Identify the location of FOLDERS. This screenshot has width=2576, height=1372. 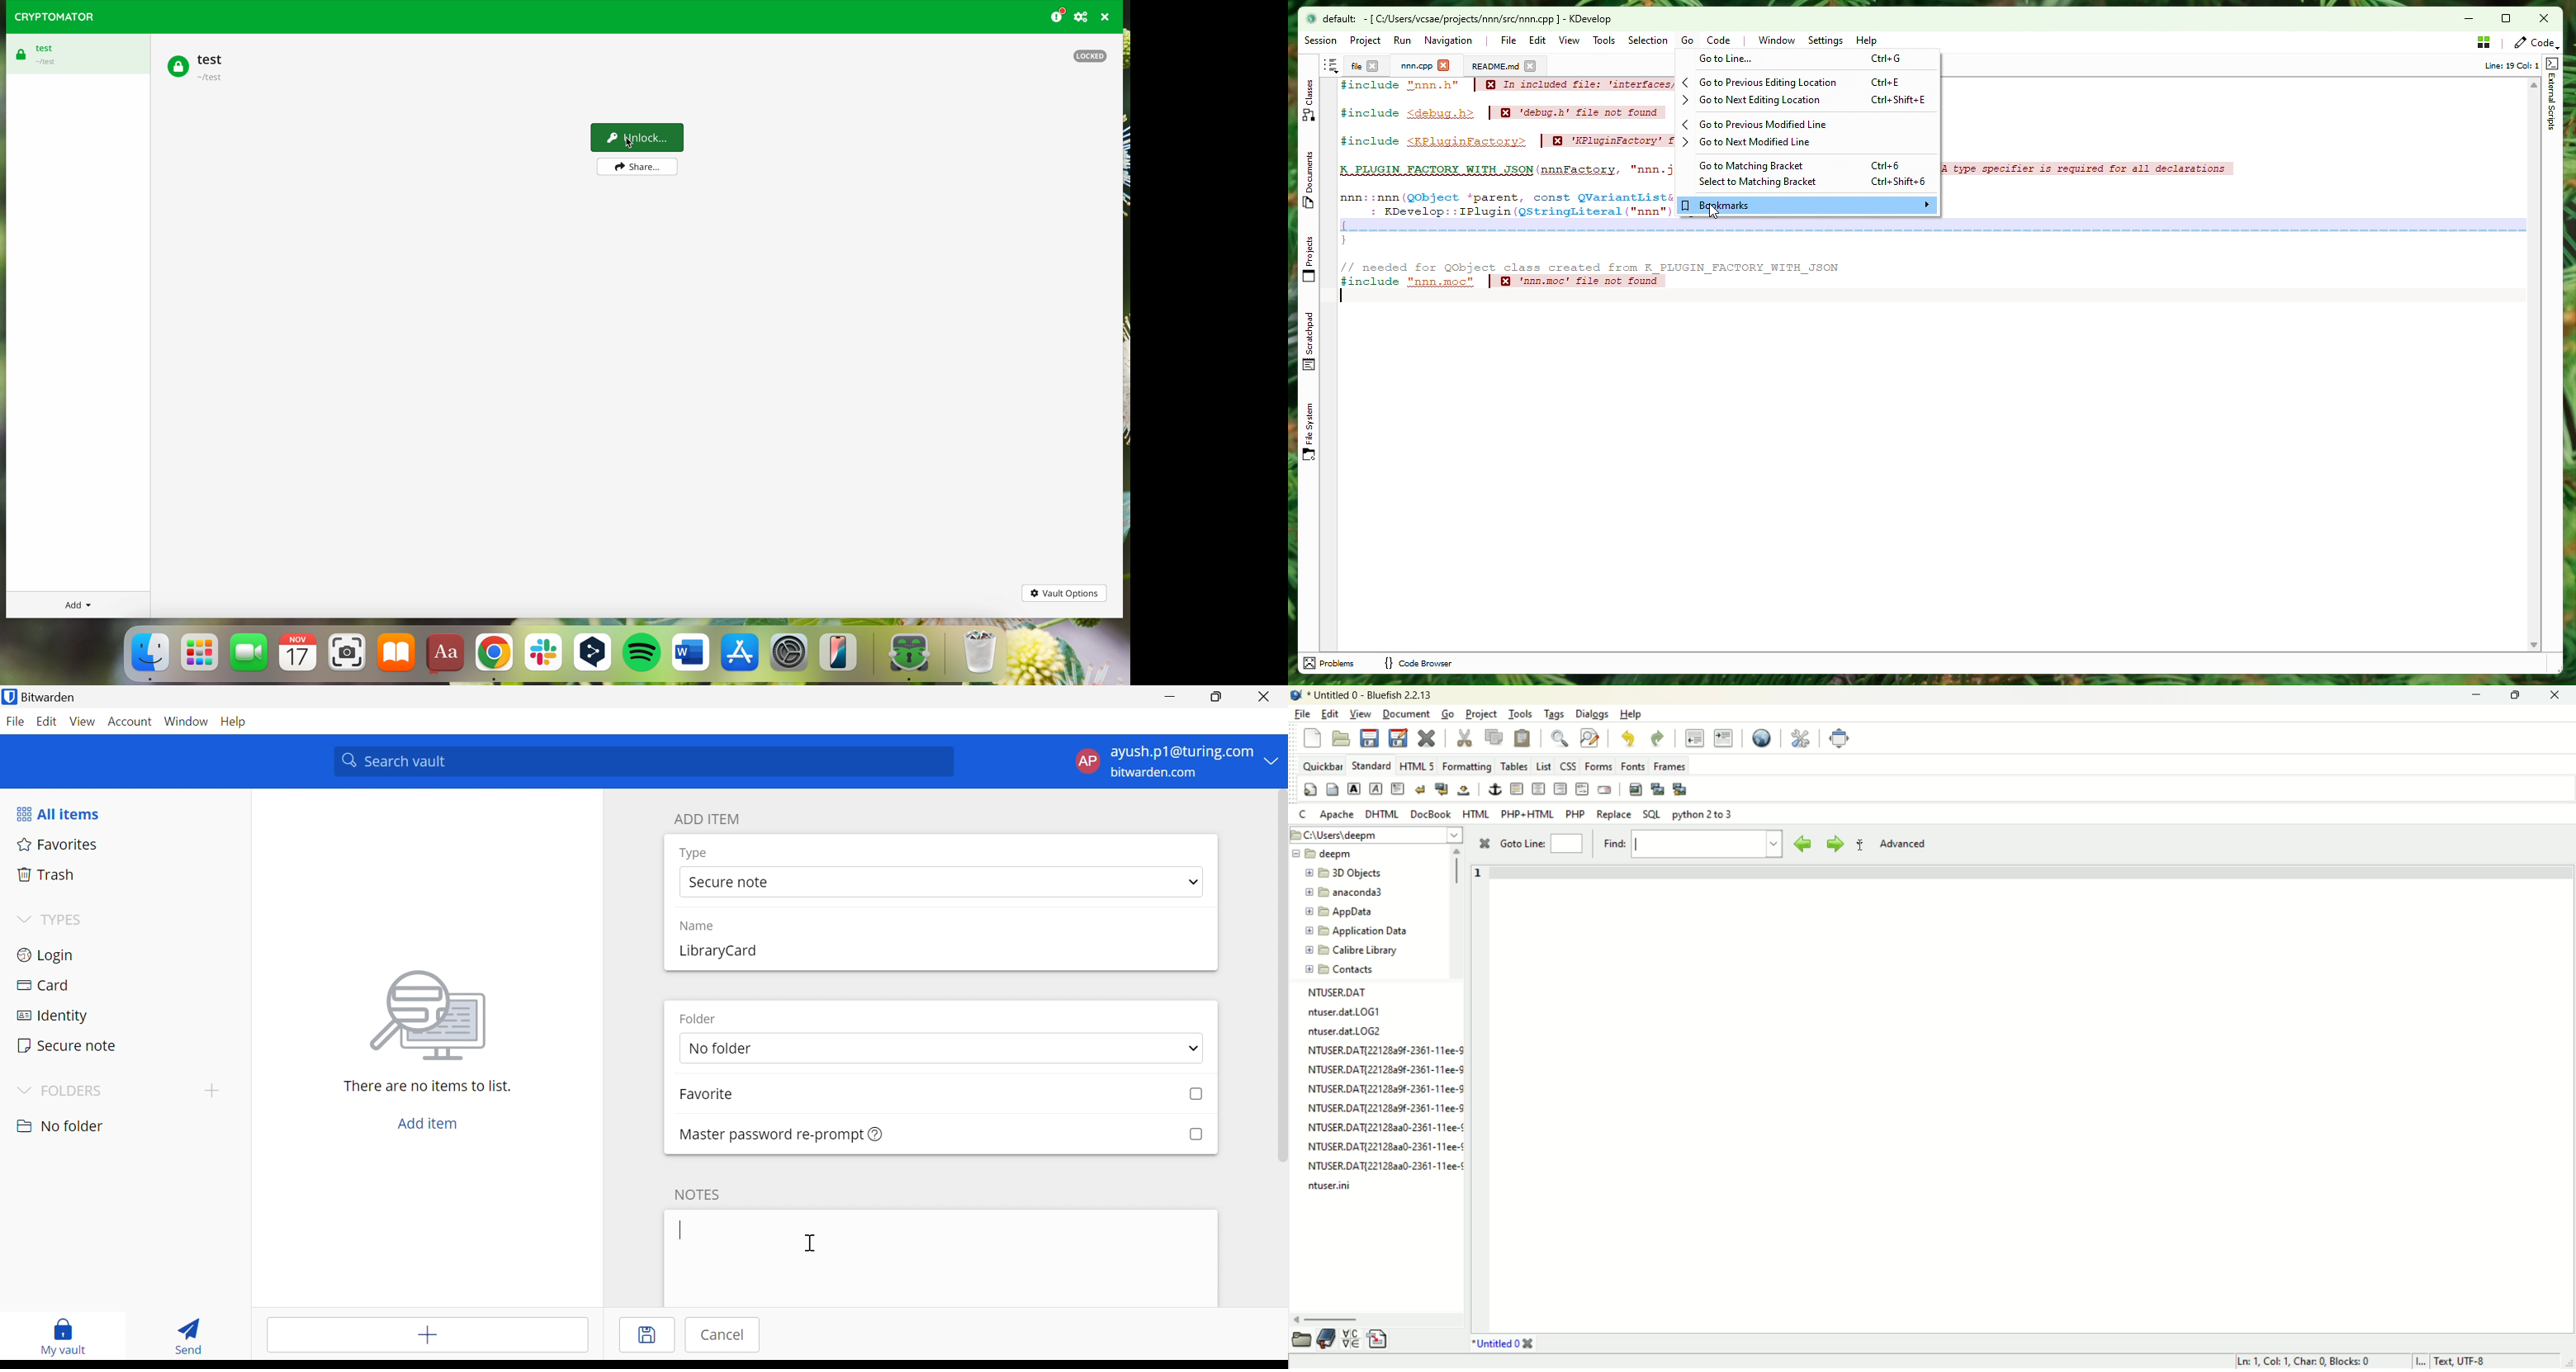
(62, 1091).